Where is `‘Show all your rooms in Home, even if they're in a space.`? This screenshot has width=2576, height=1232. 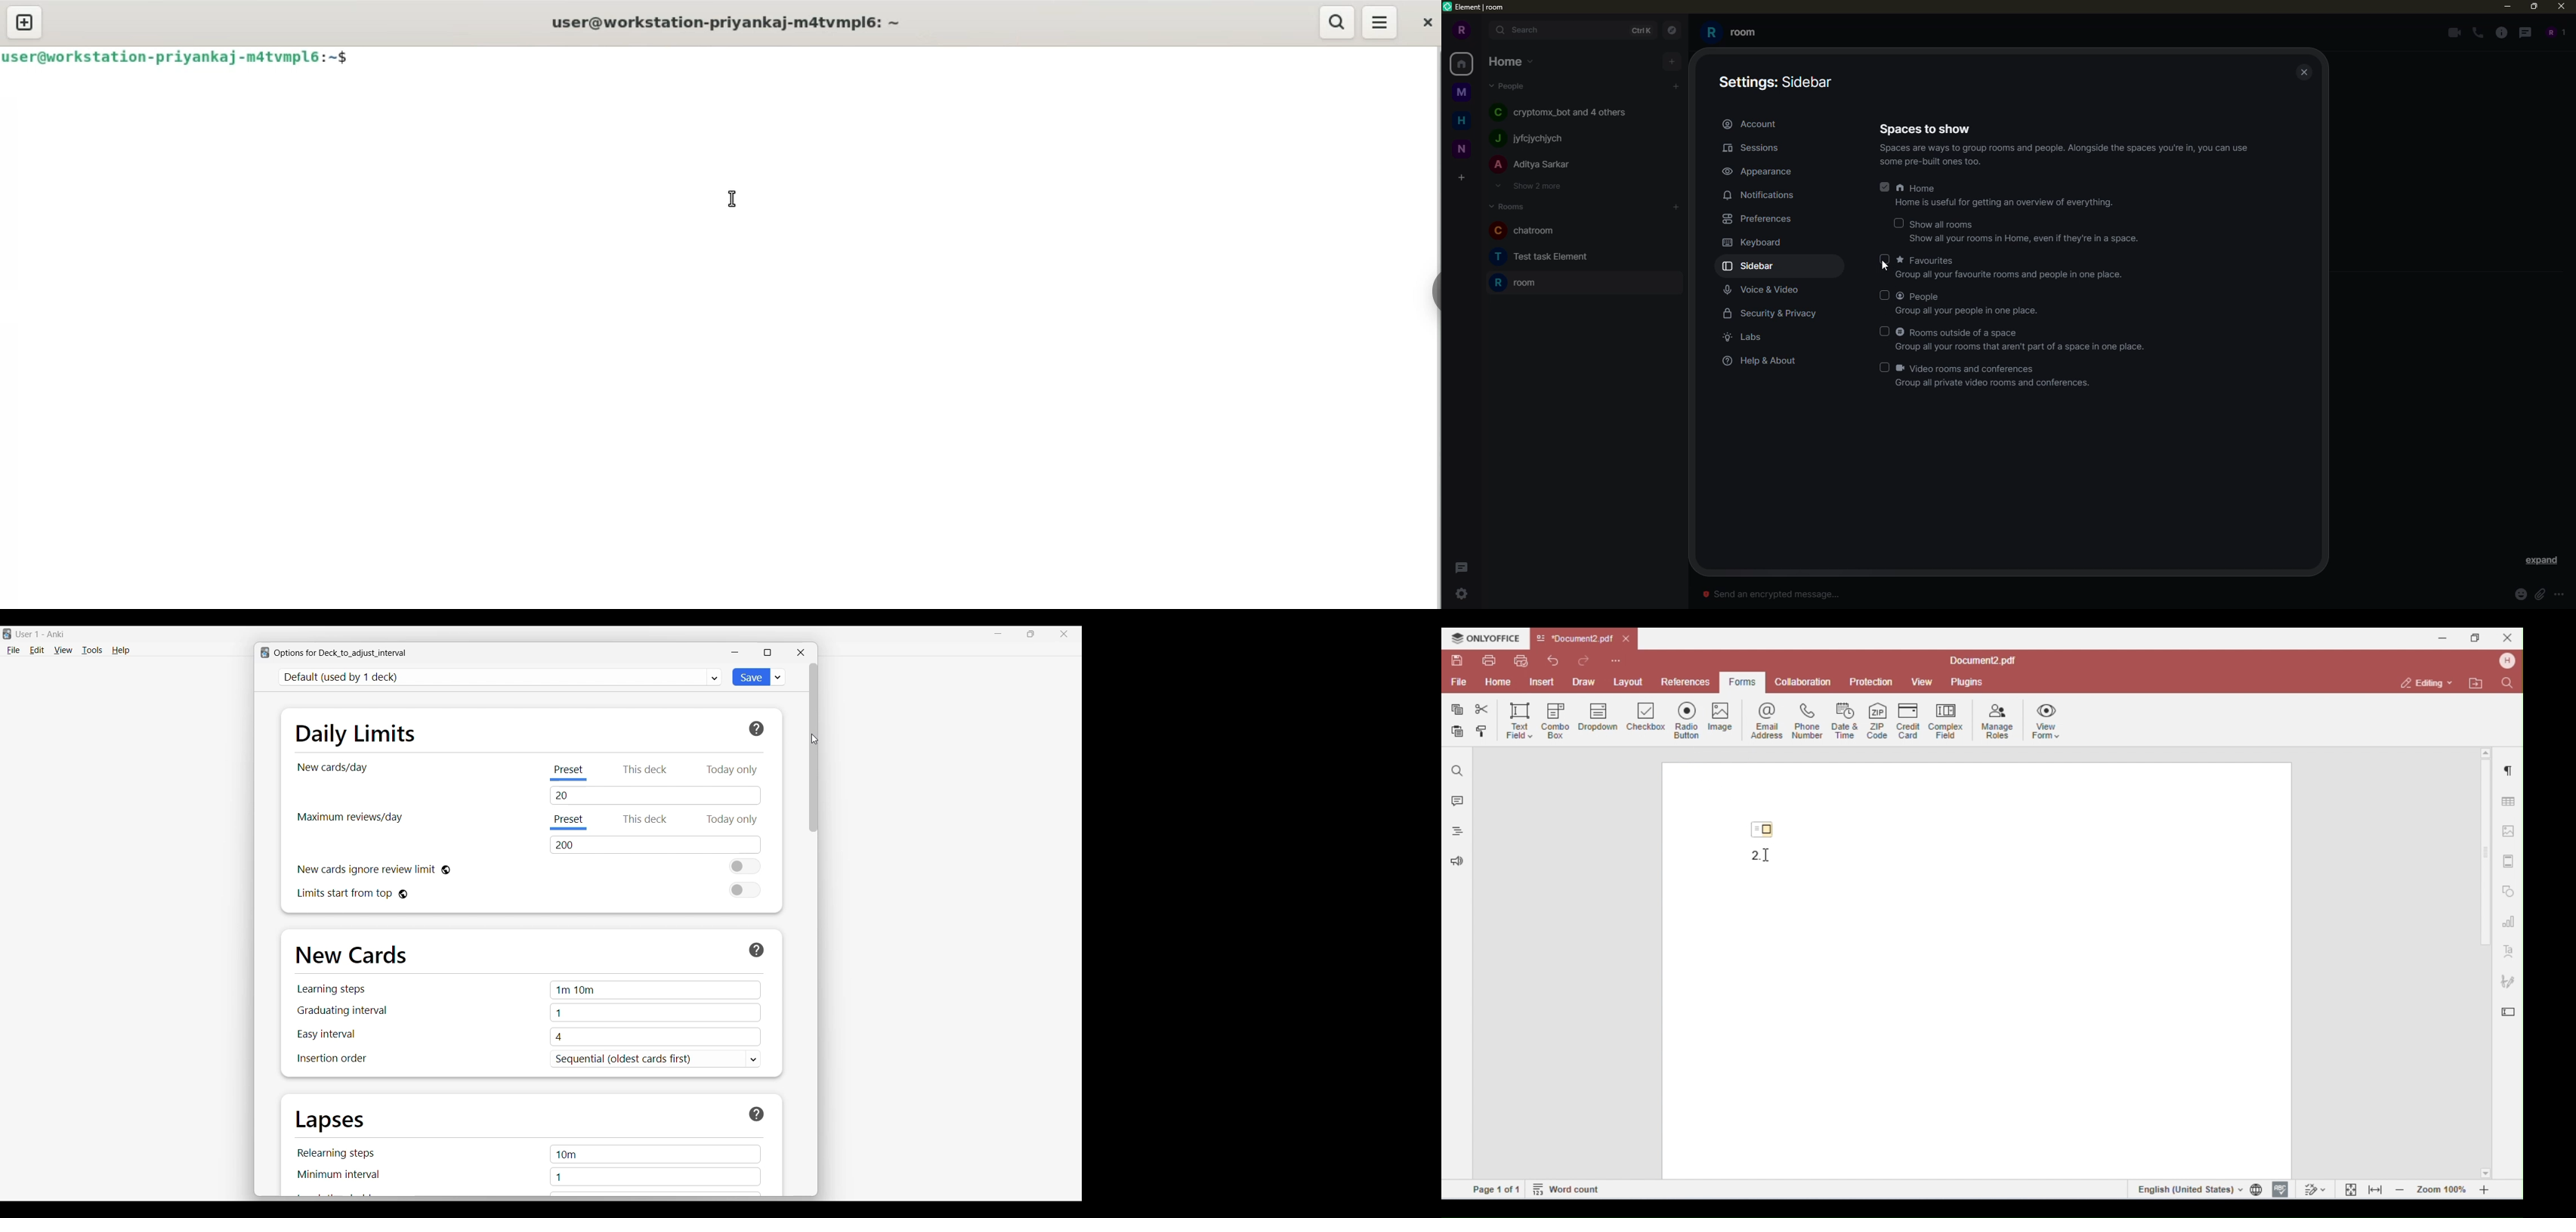
‘Show all your rooms in Home, even if they're in a space. is located at coordinates (2012, 242).